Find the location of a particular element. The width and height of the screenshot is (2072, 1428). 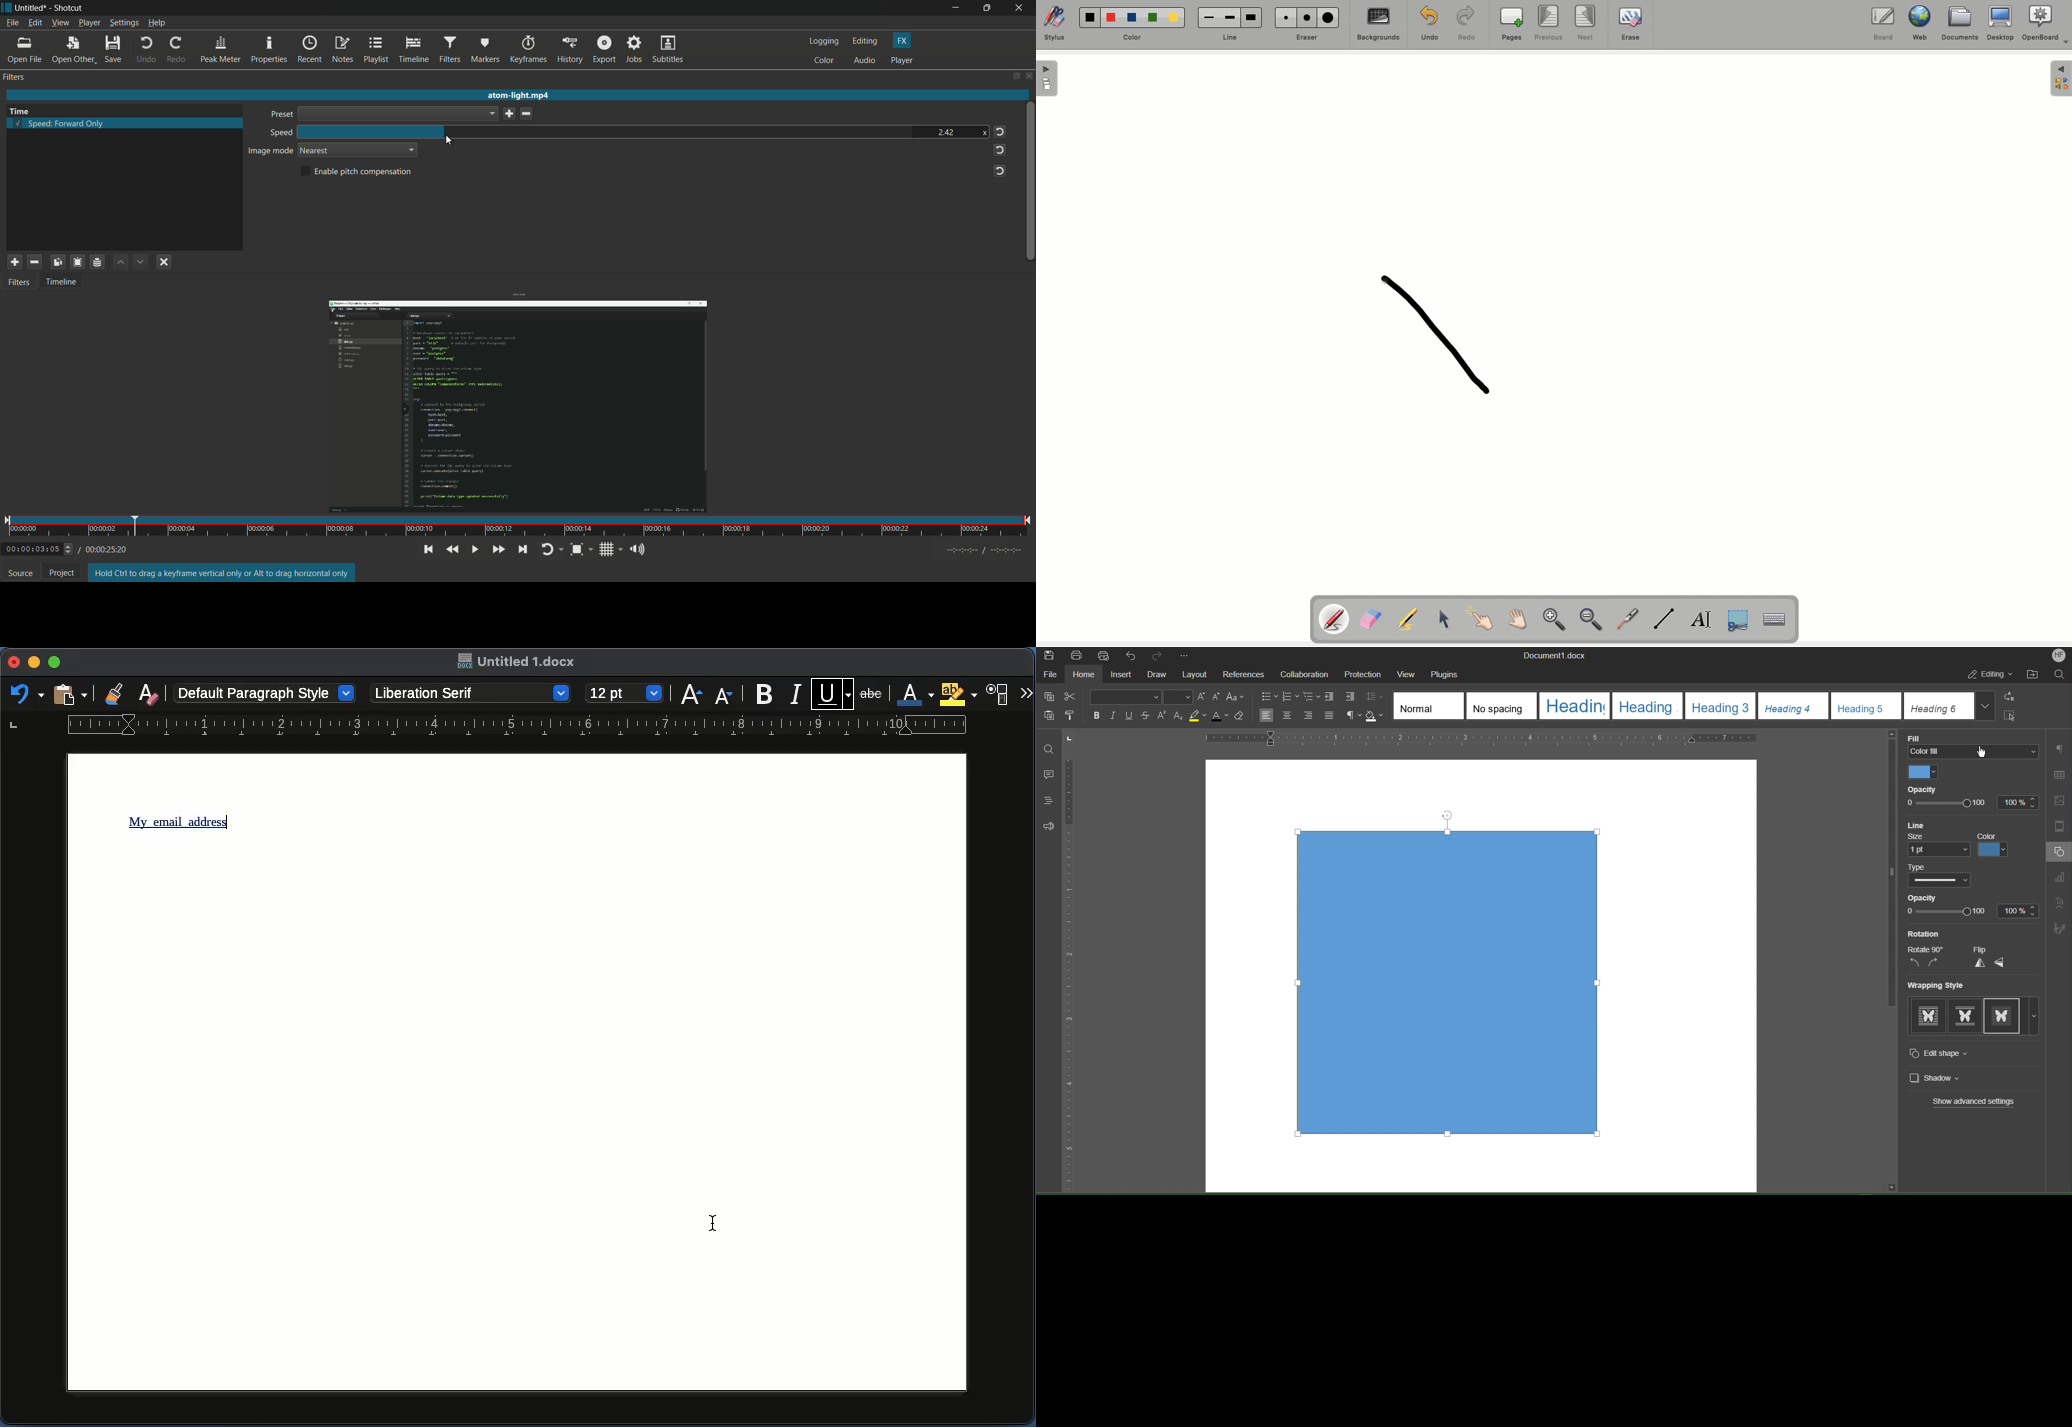

2.42 is located at coordinates (945, 131).